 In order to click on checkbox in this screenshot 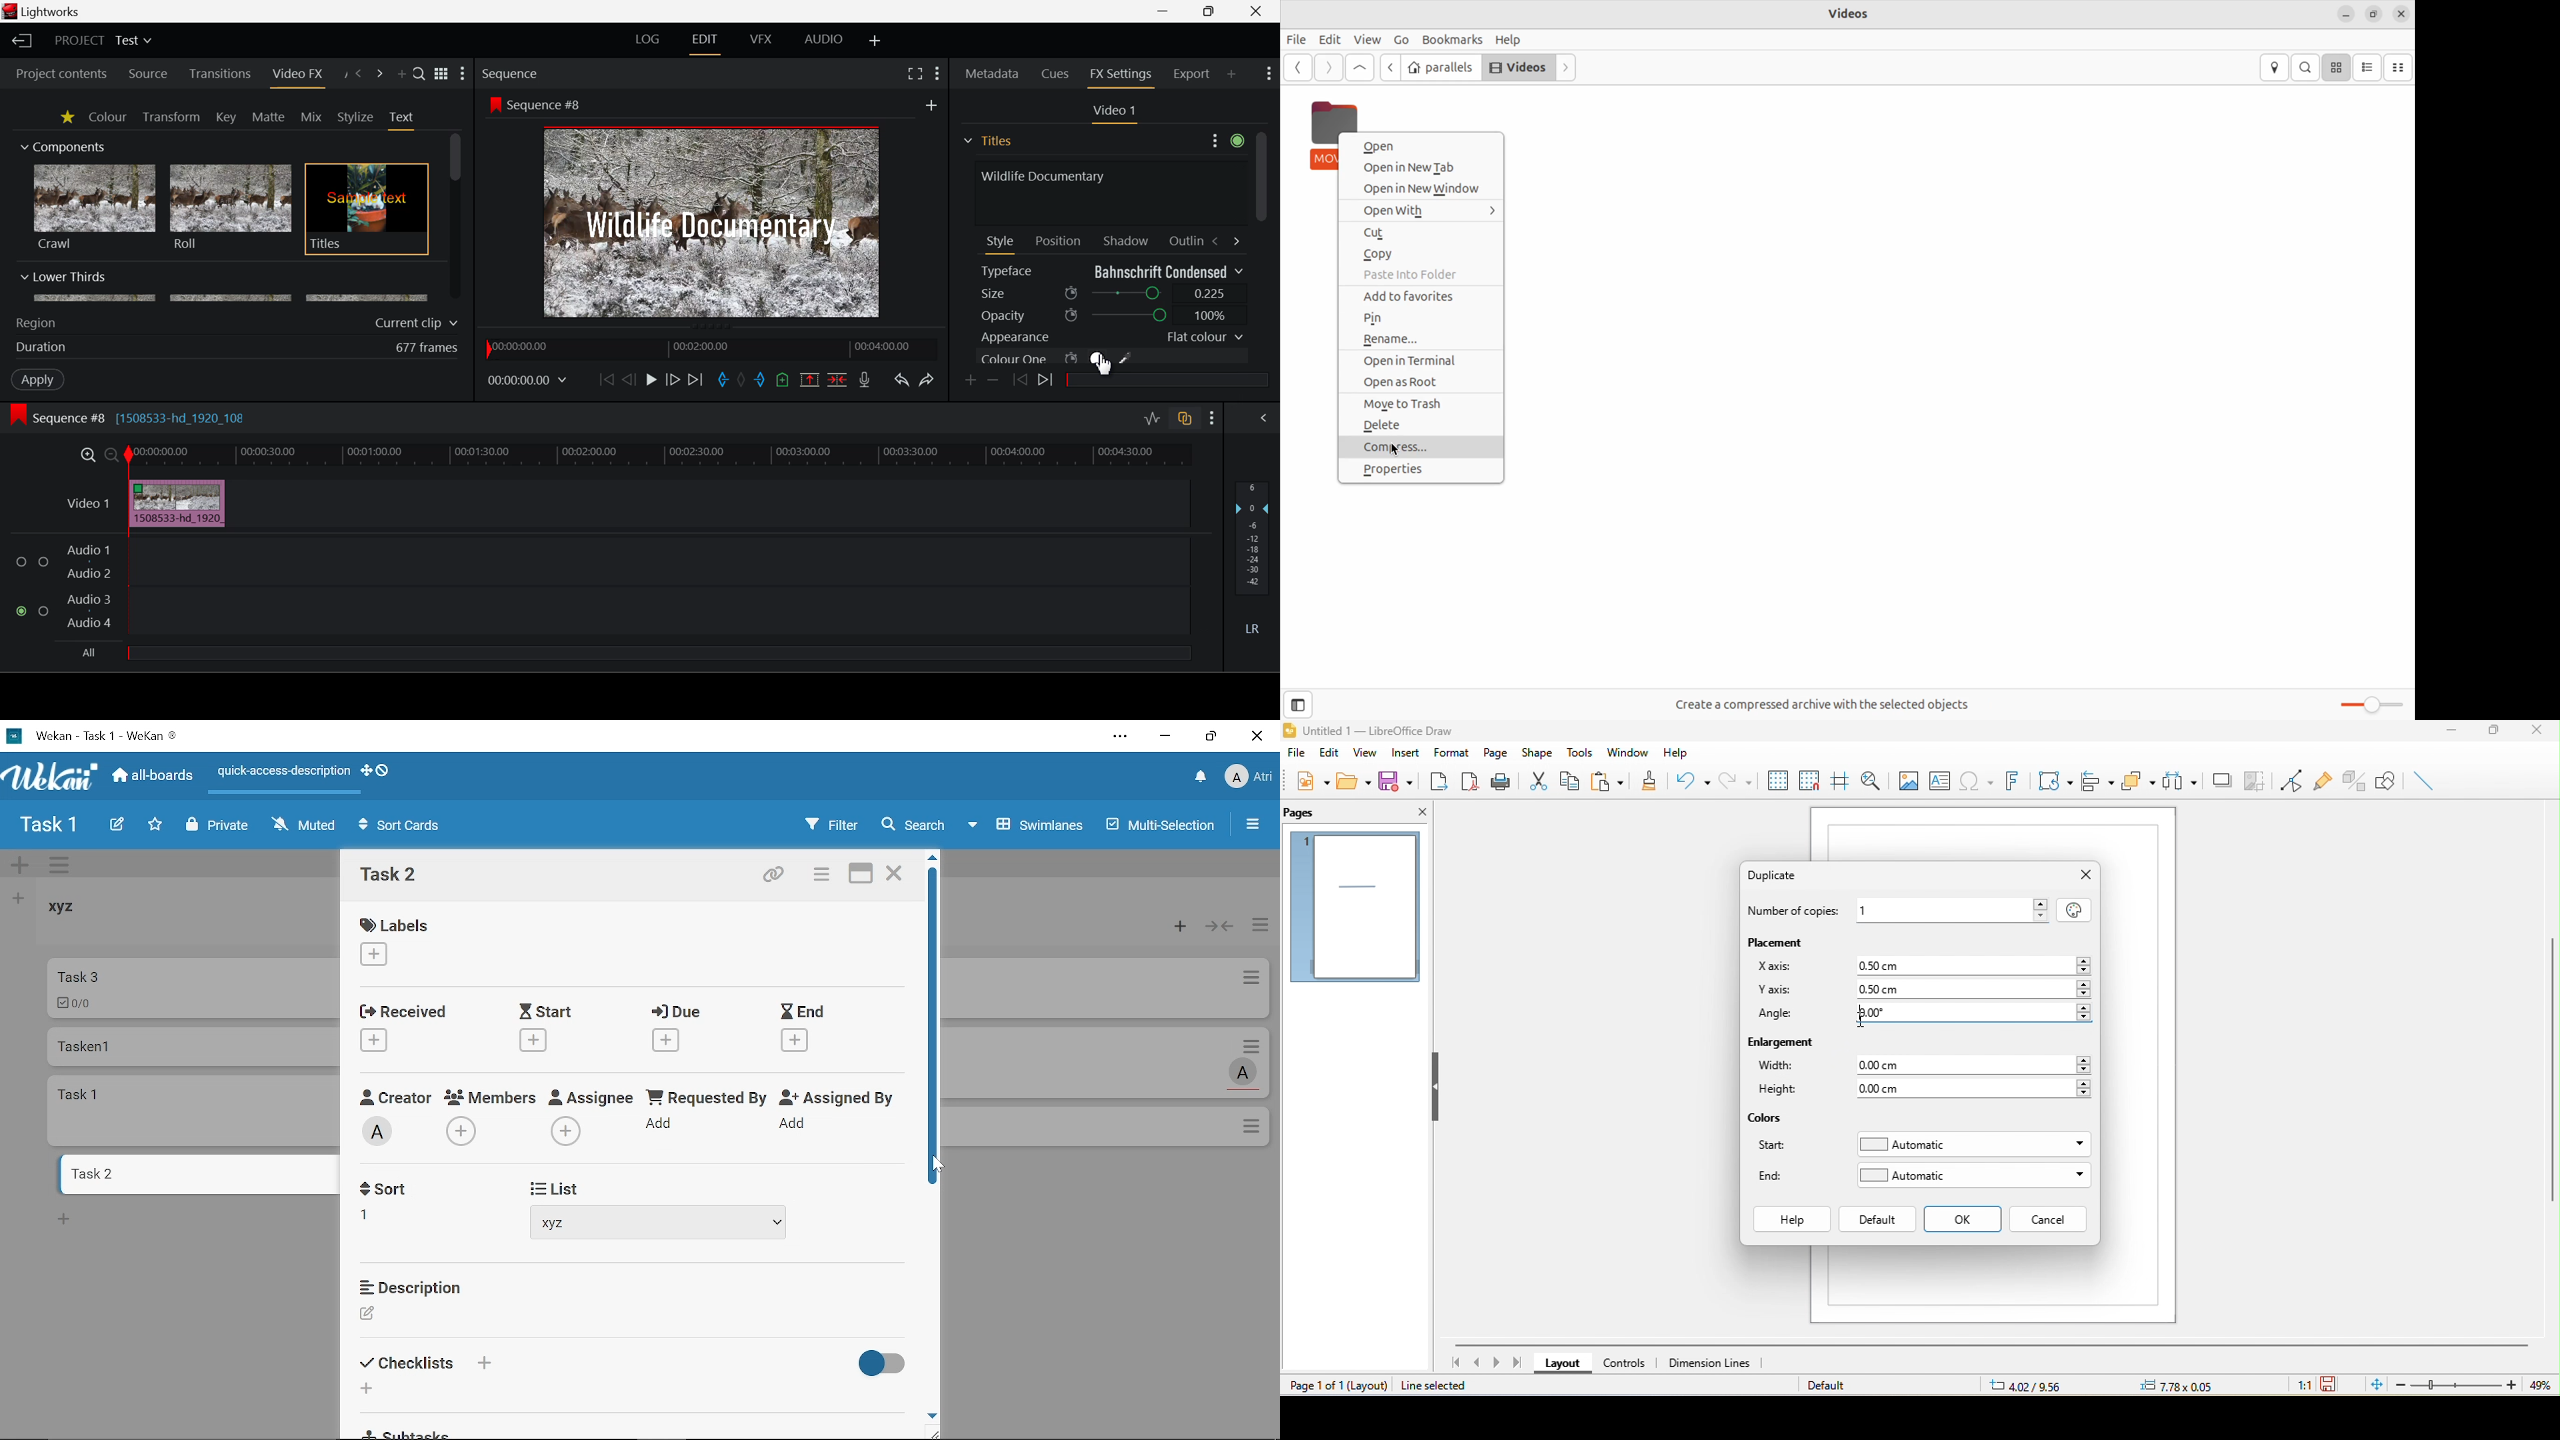, I will do `click(44, 563)`.